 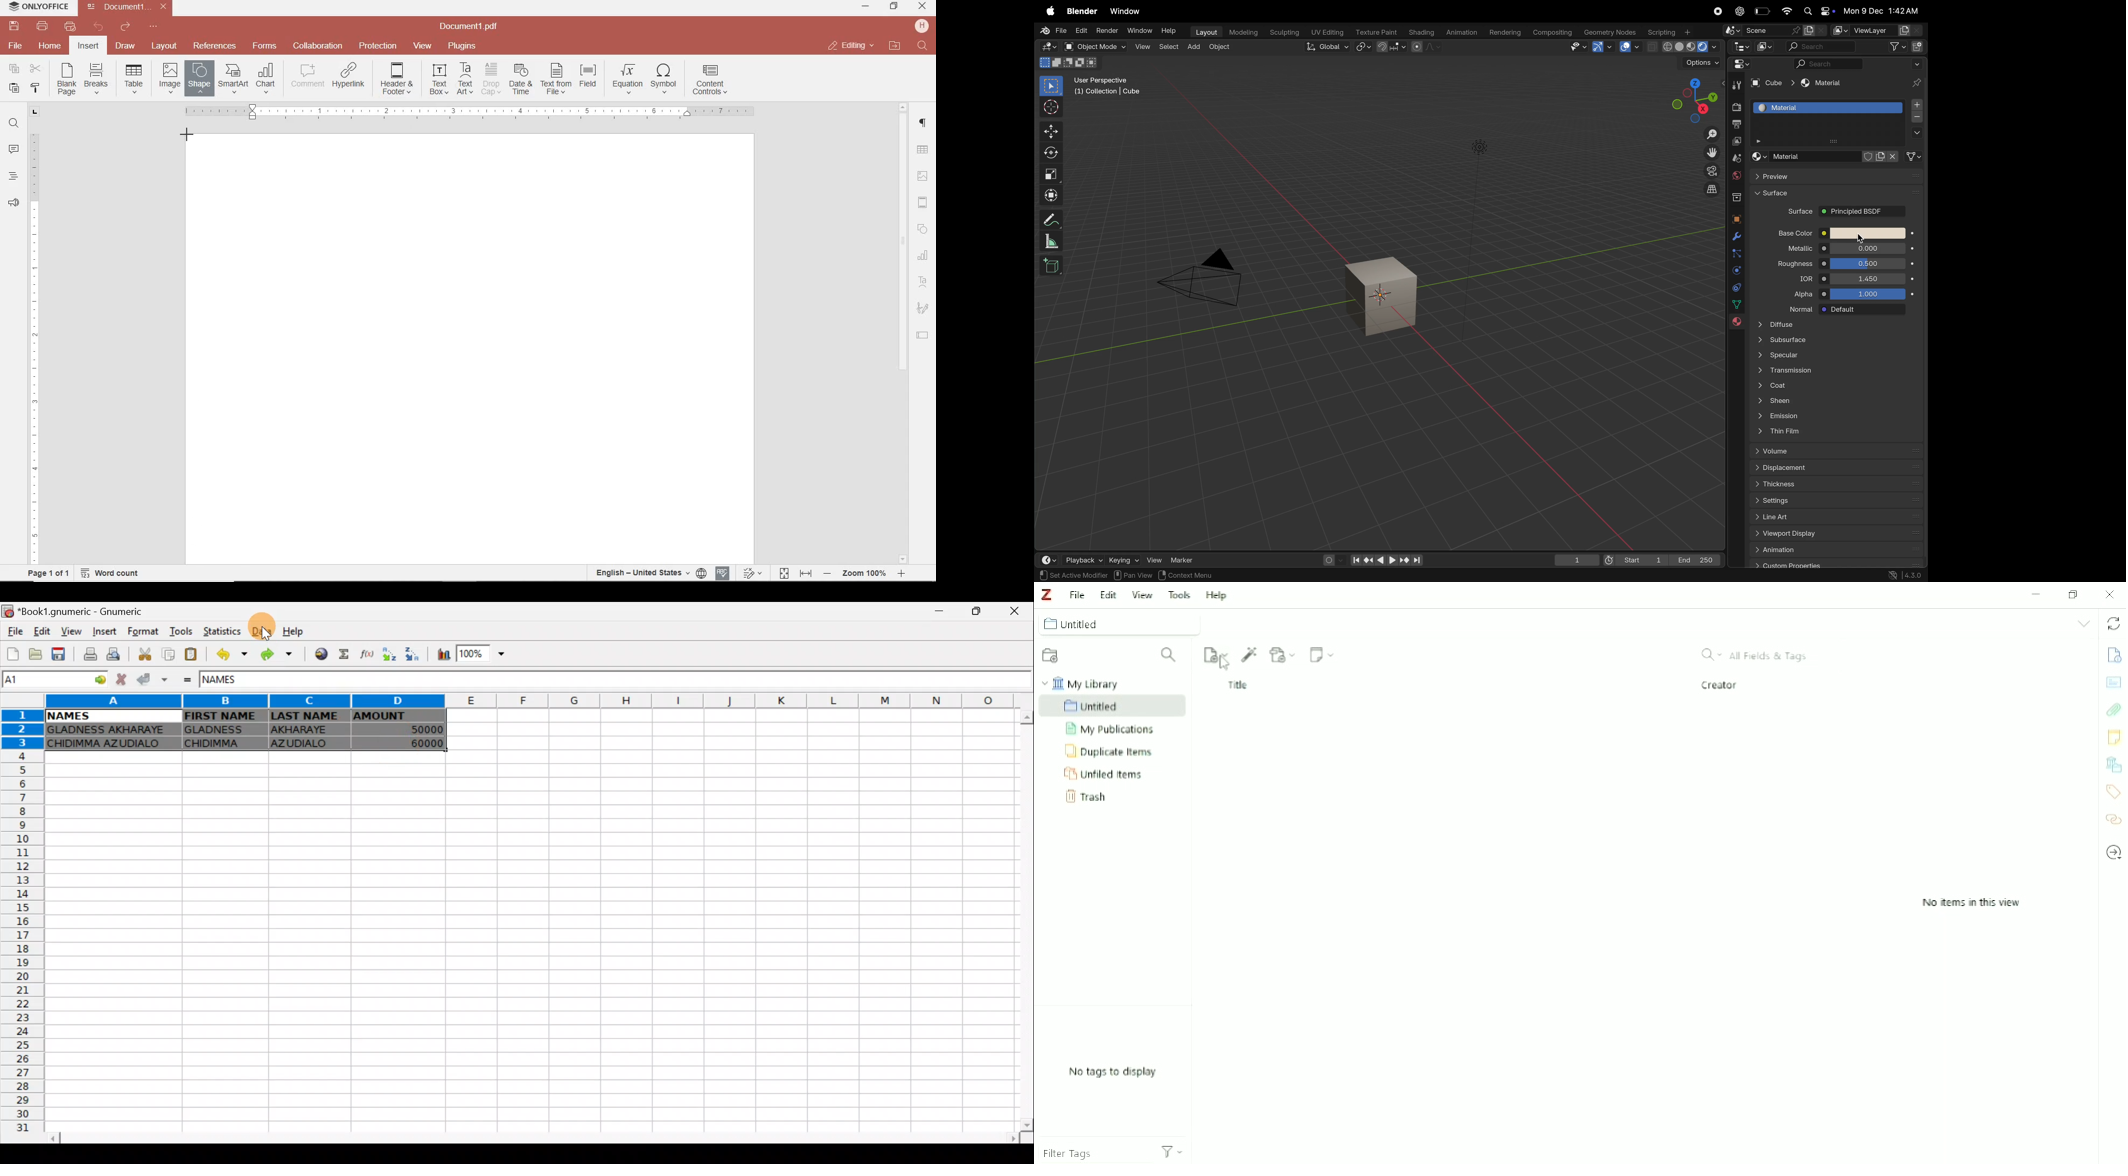 I want to click on All Fields & Tags, so click(x=1756, y=655).